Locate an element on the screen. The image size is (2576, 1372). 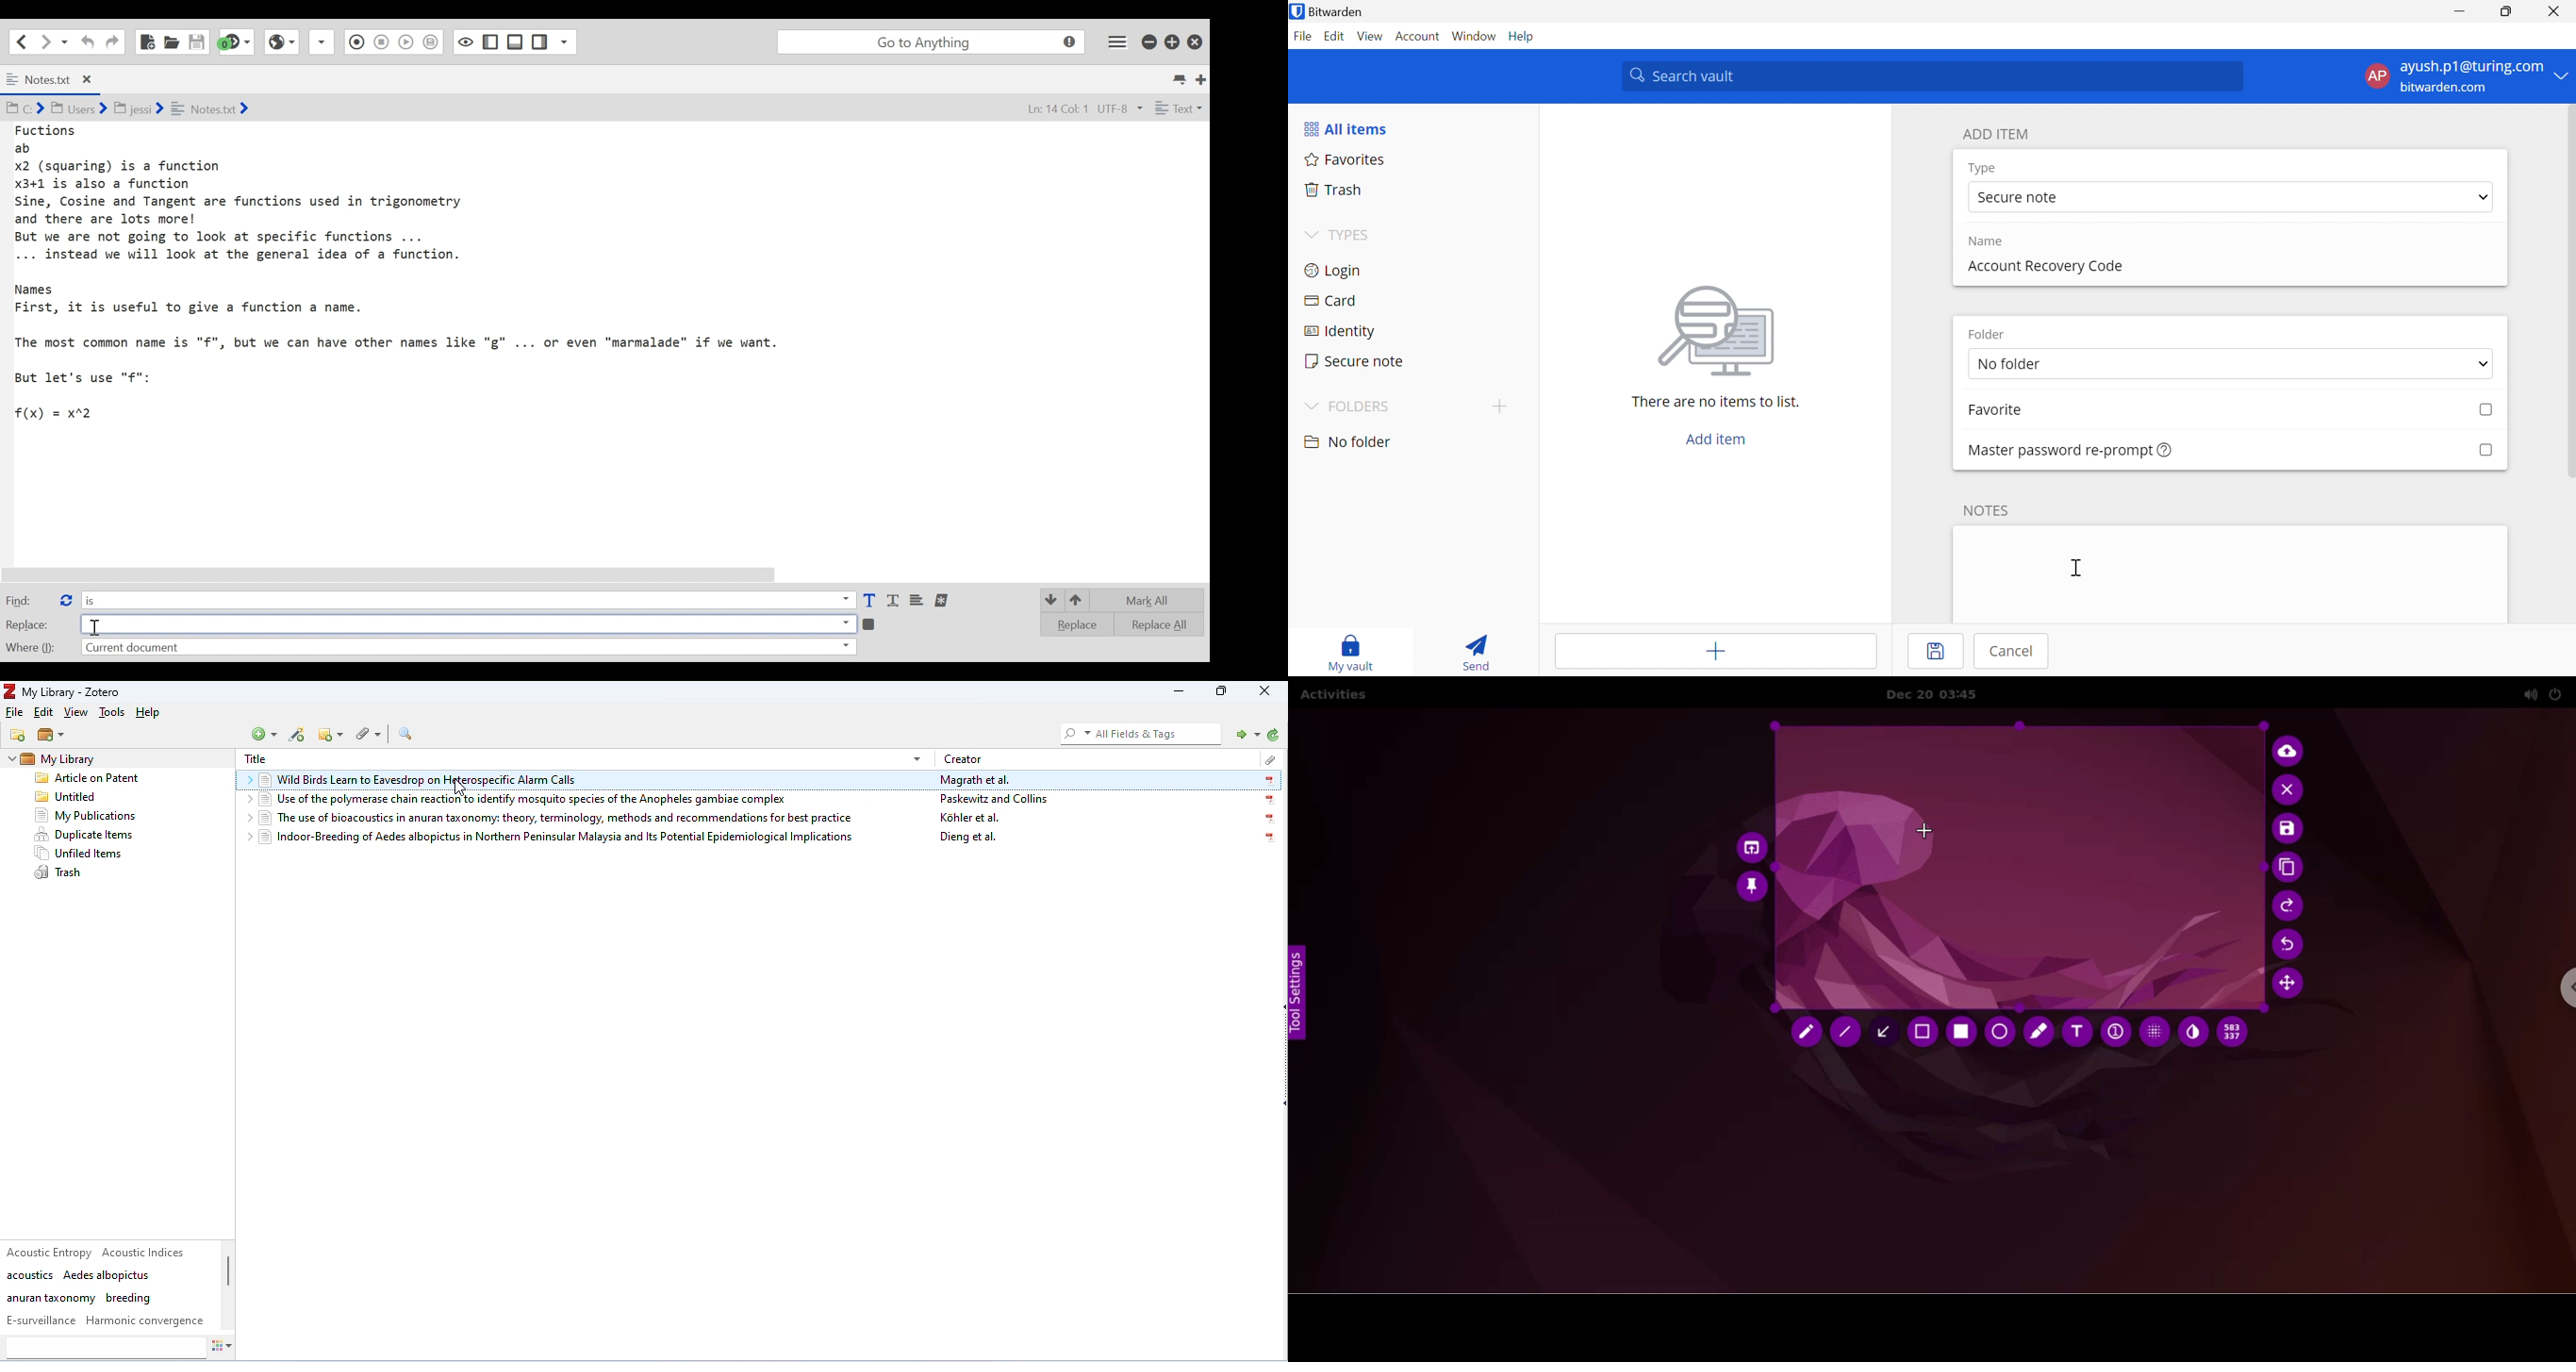
Secure note is located at coordinates (1355, 360).